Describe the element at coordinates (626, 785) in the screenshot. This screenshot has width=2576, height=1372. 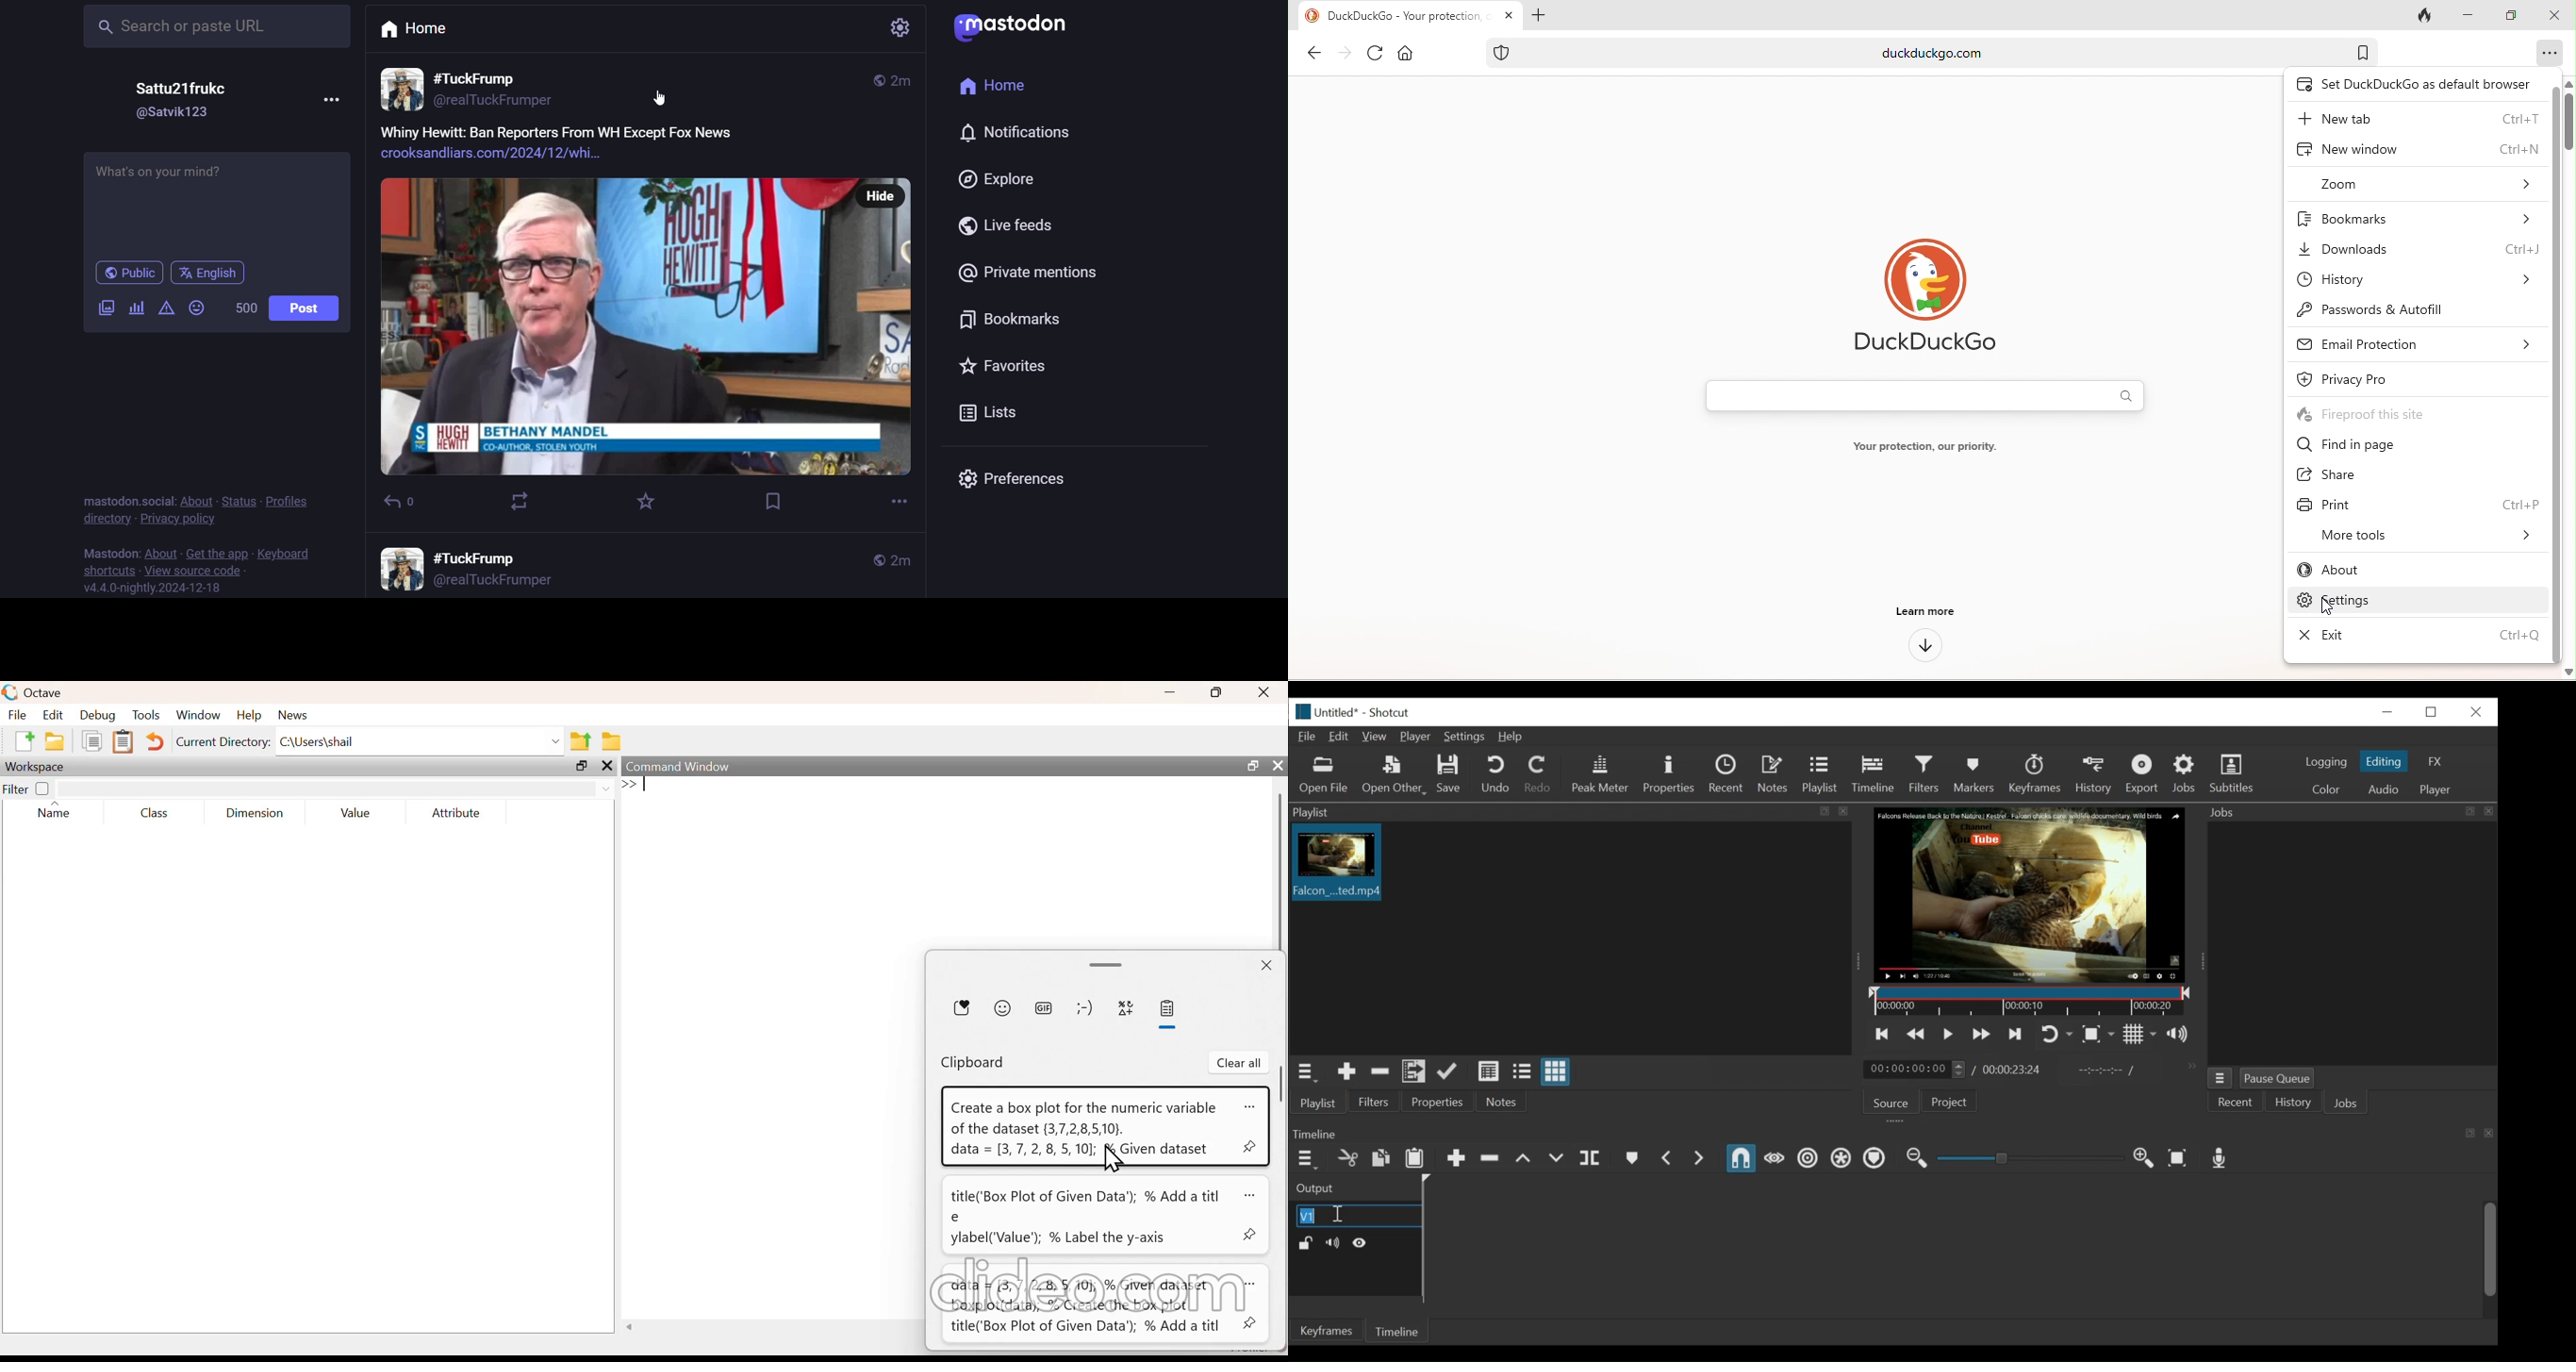
I see `prompt cursor` at that location.